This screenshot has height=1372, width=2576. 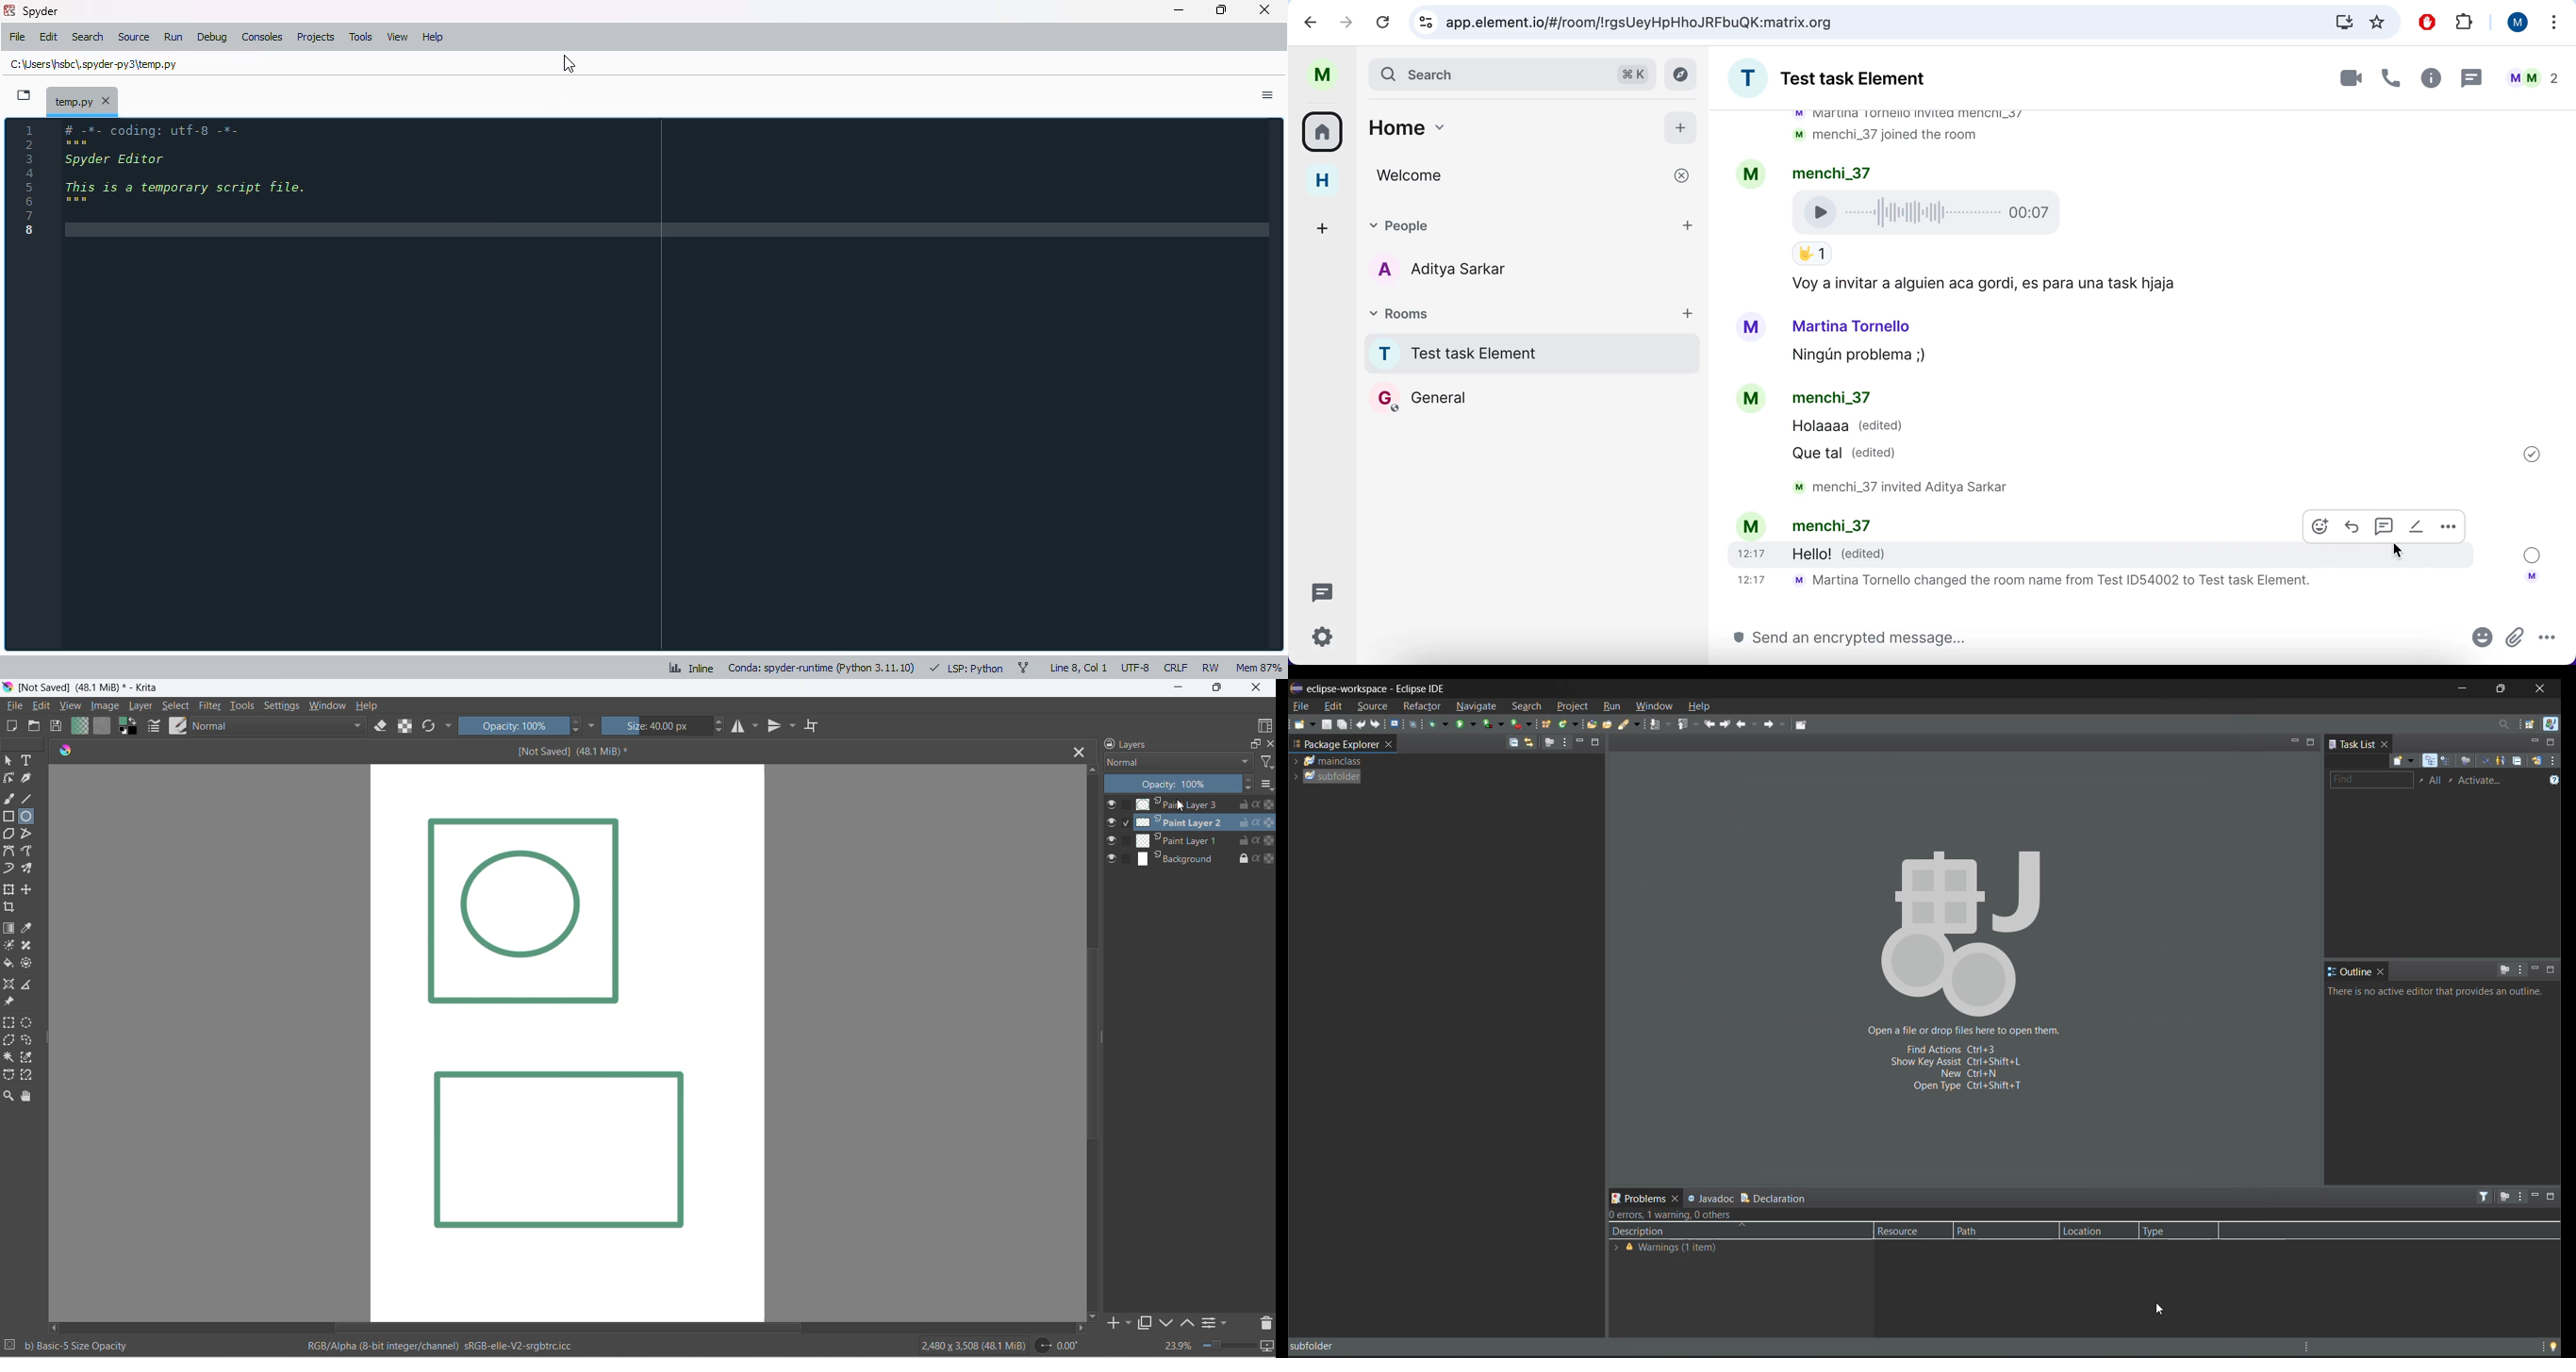 I want to click on link with editor, so click(x=1529, y=742).